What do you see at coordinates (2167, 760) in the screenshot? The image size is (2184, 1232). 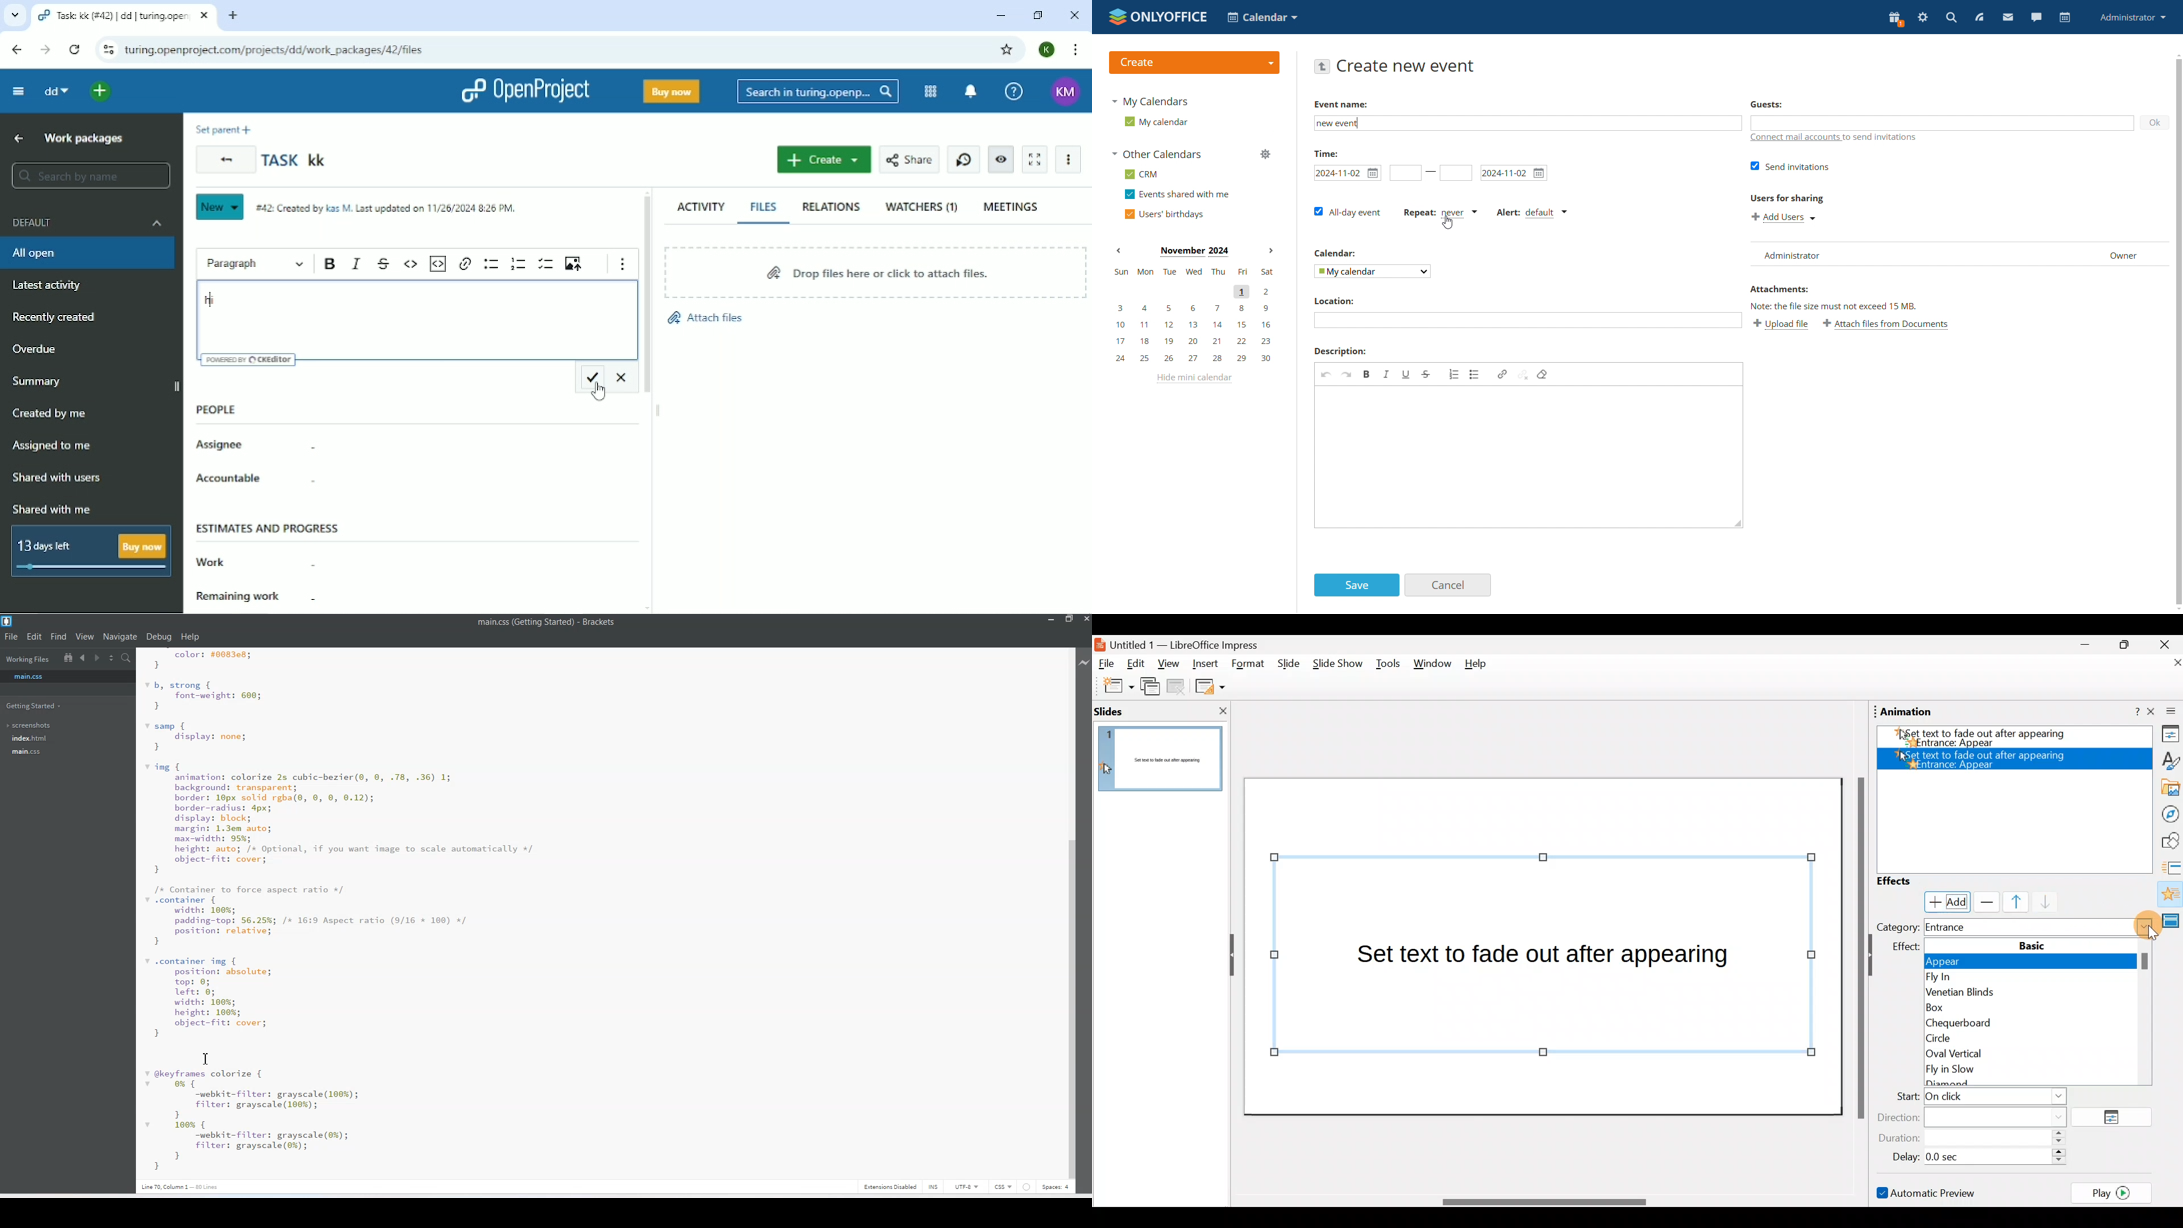 I see `Style` at bounding box center [2167, 760].